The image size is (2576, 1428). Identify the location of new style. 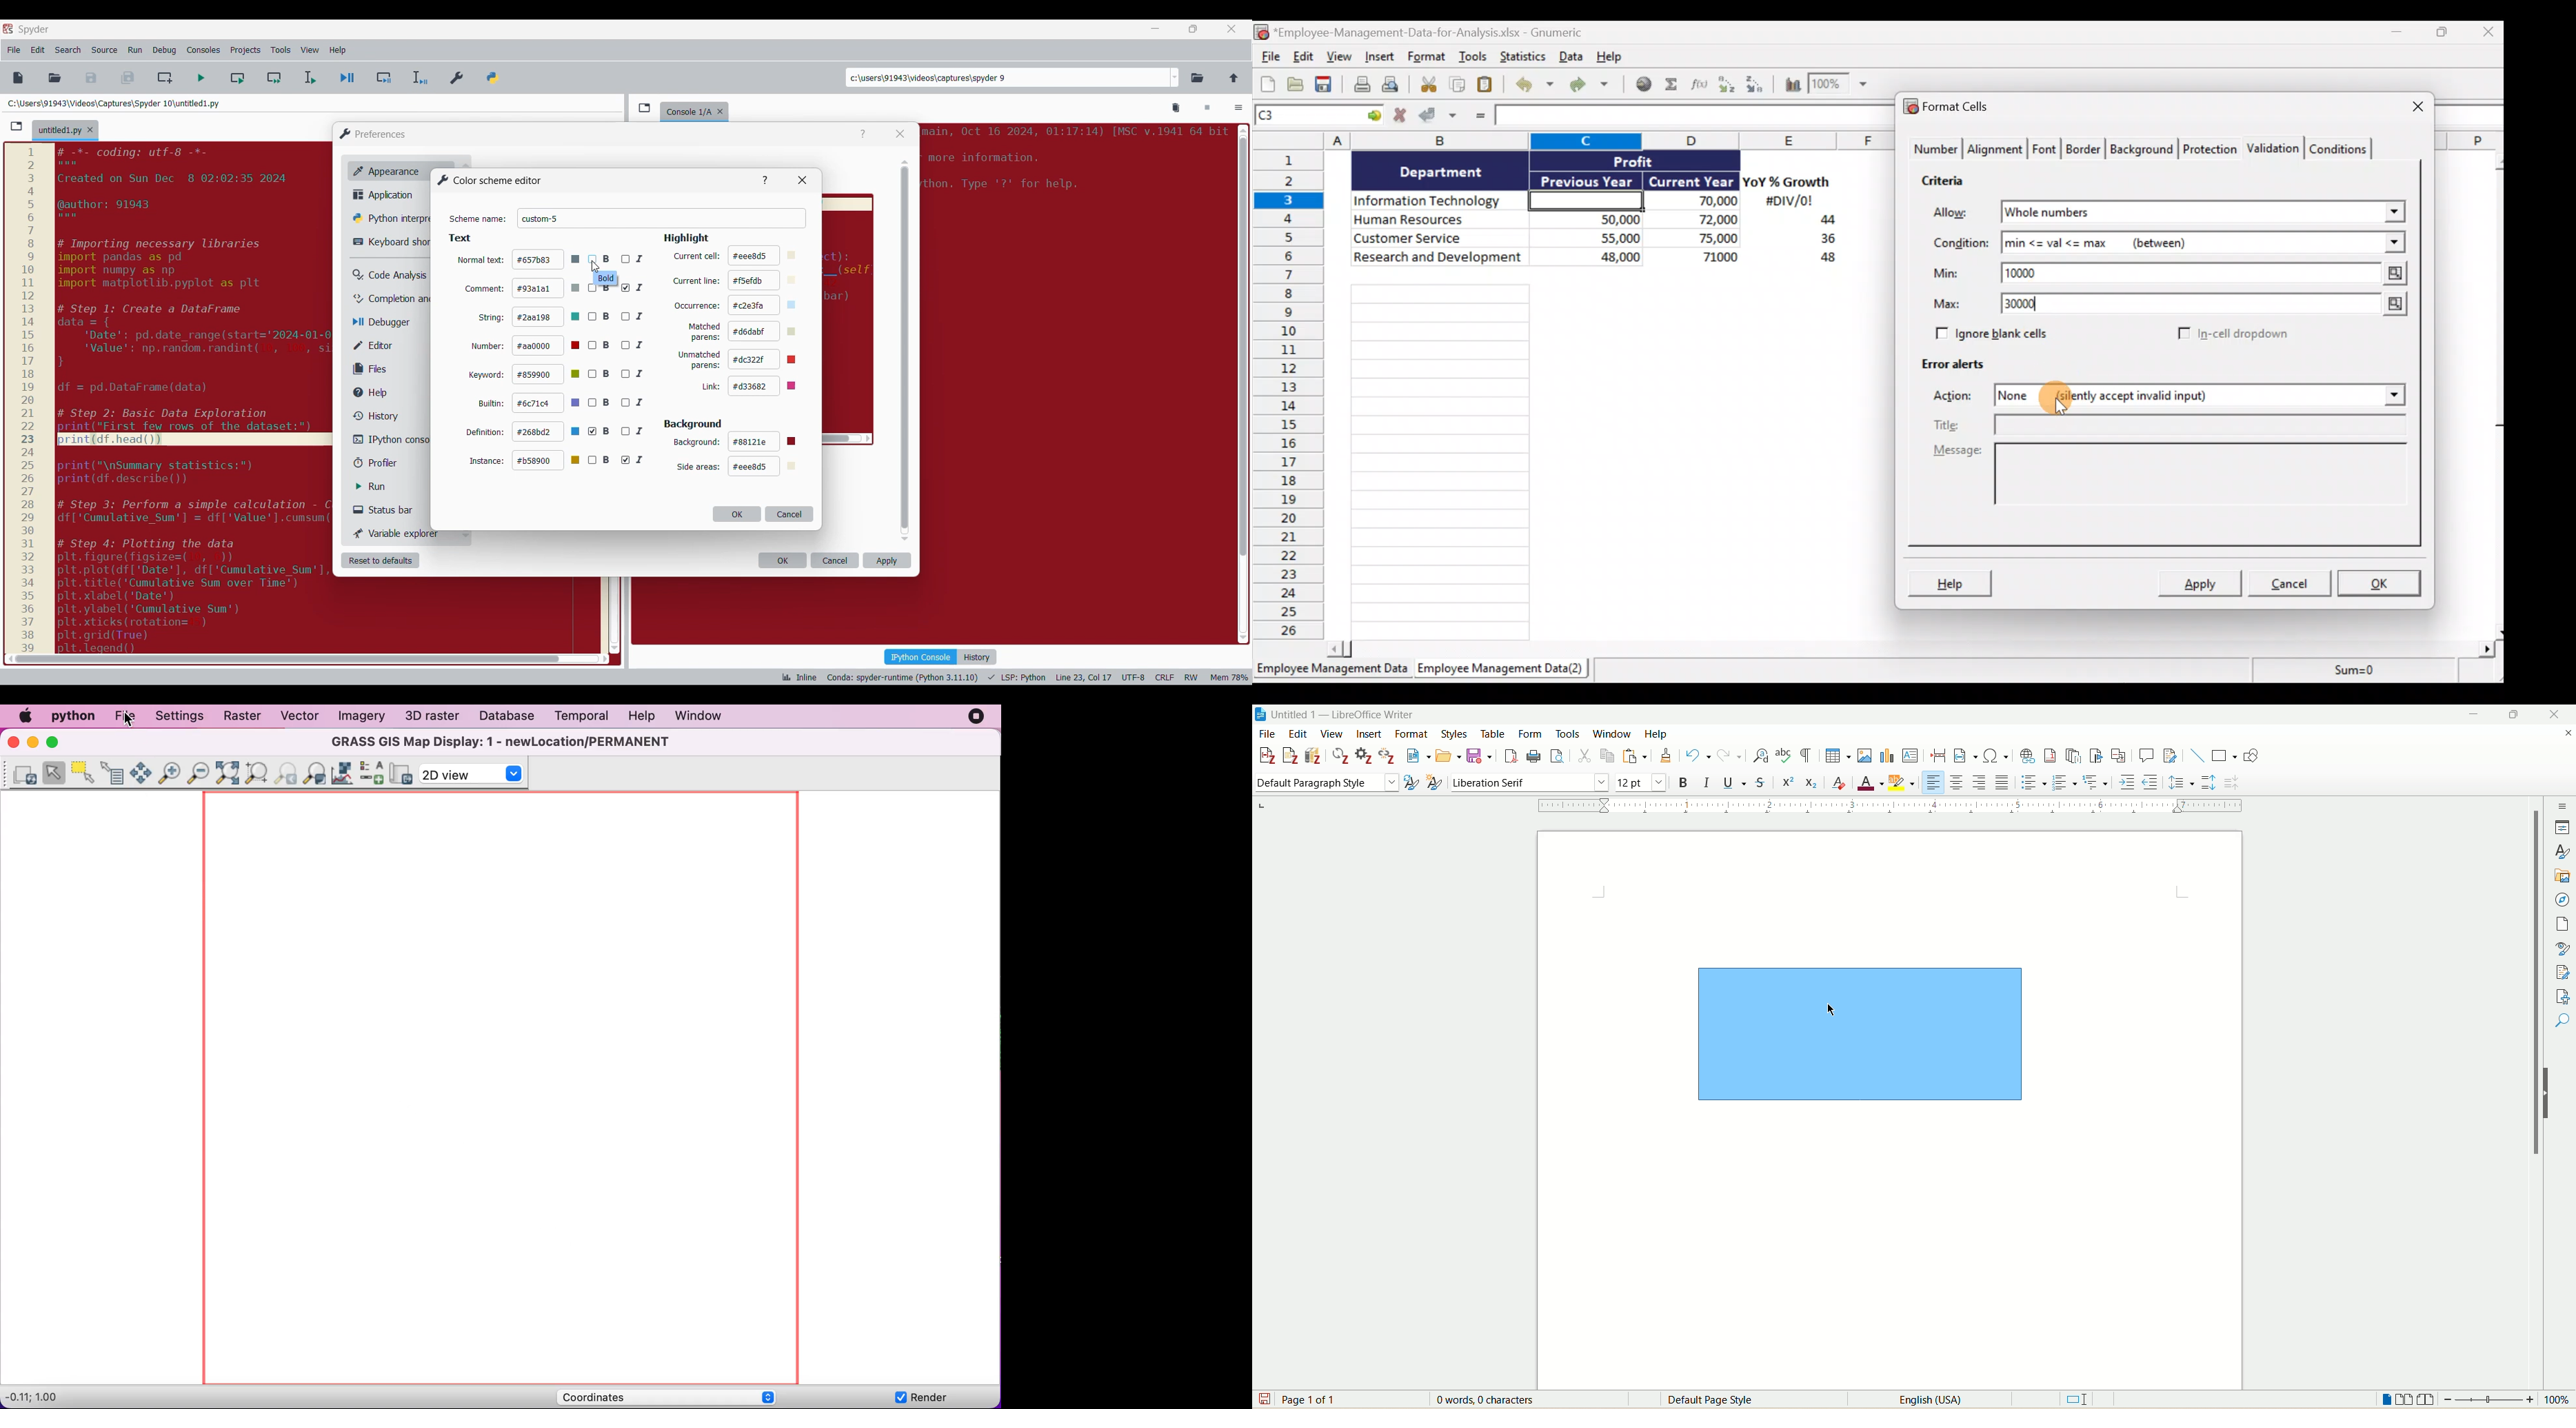
(1433, 782).